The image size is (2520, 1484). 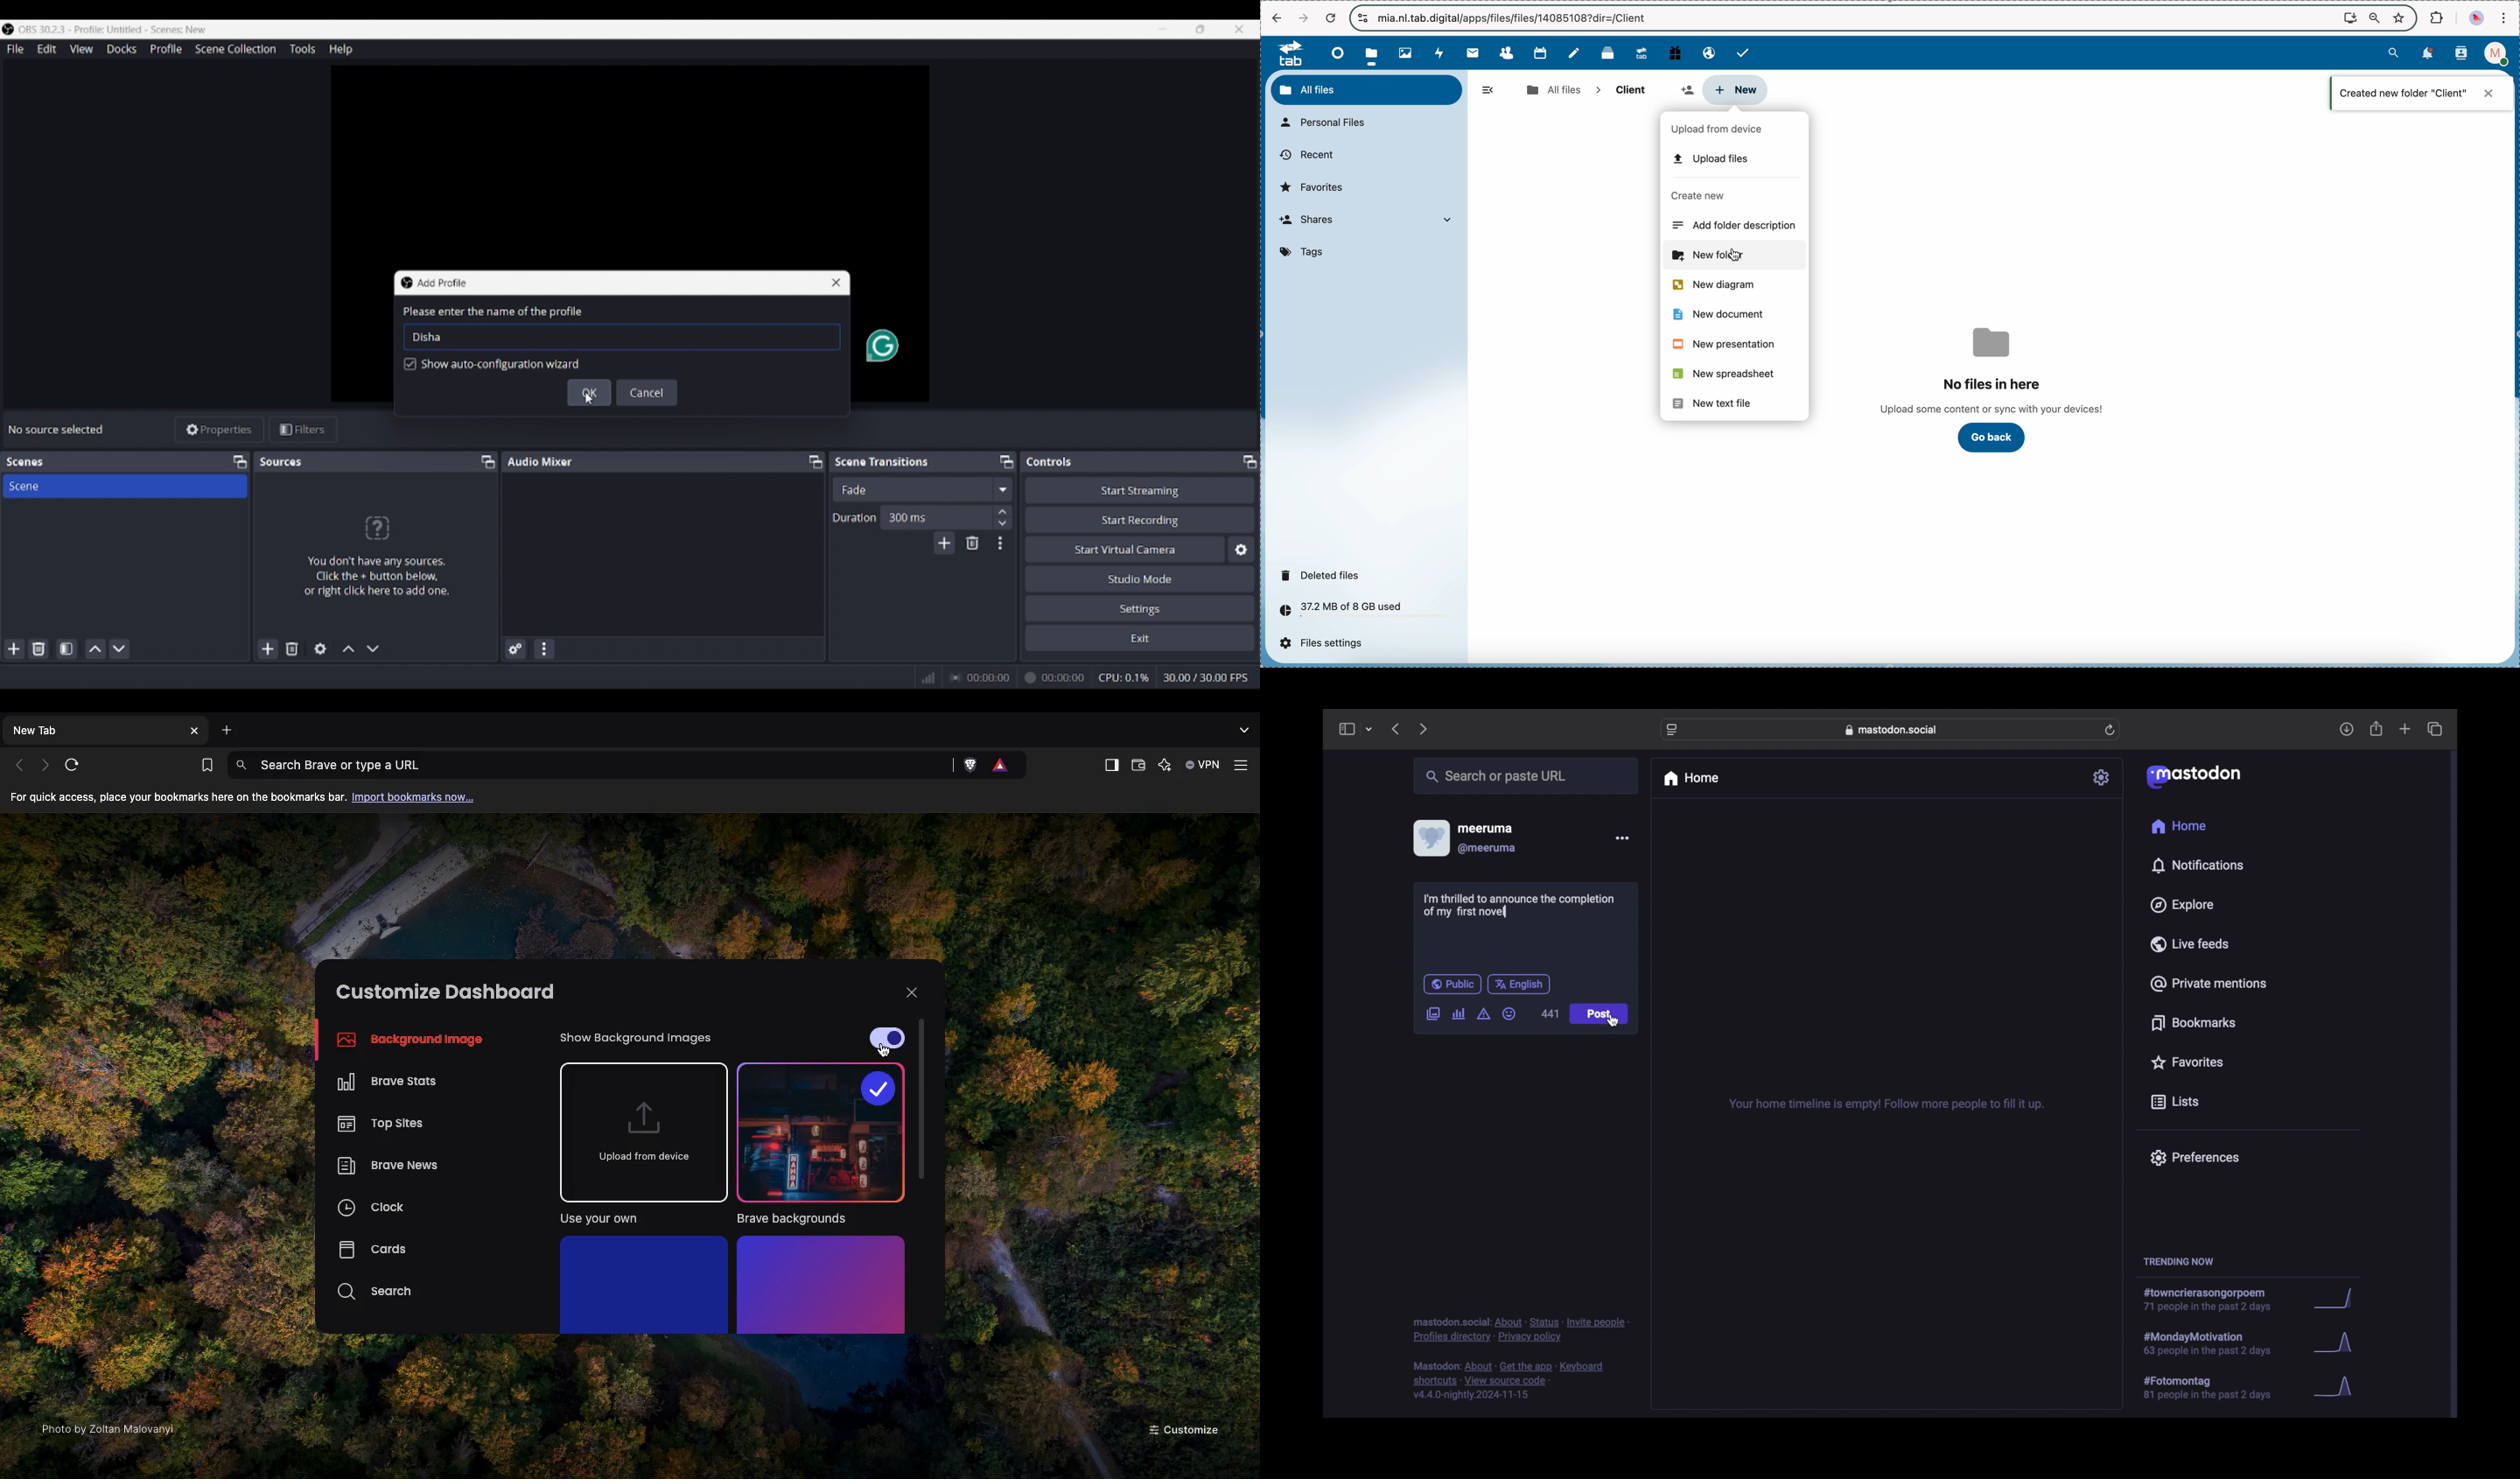 What do you see at coordinates (81, 49) in the screenshot?
I see `View menu` at bounding box center [81, 49].